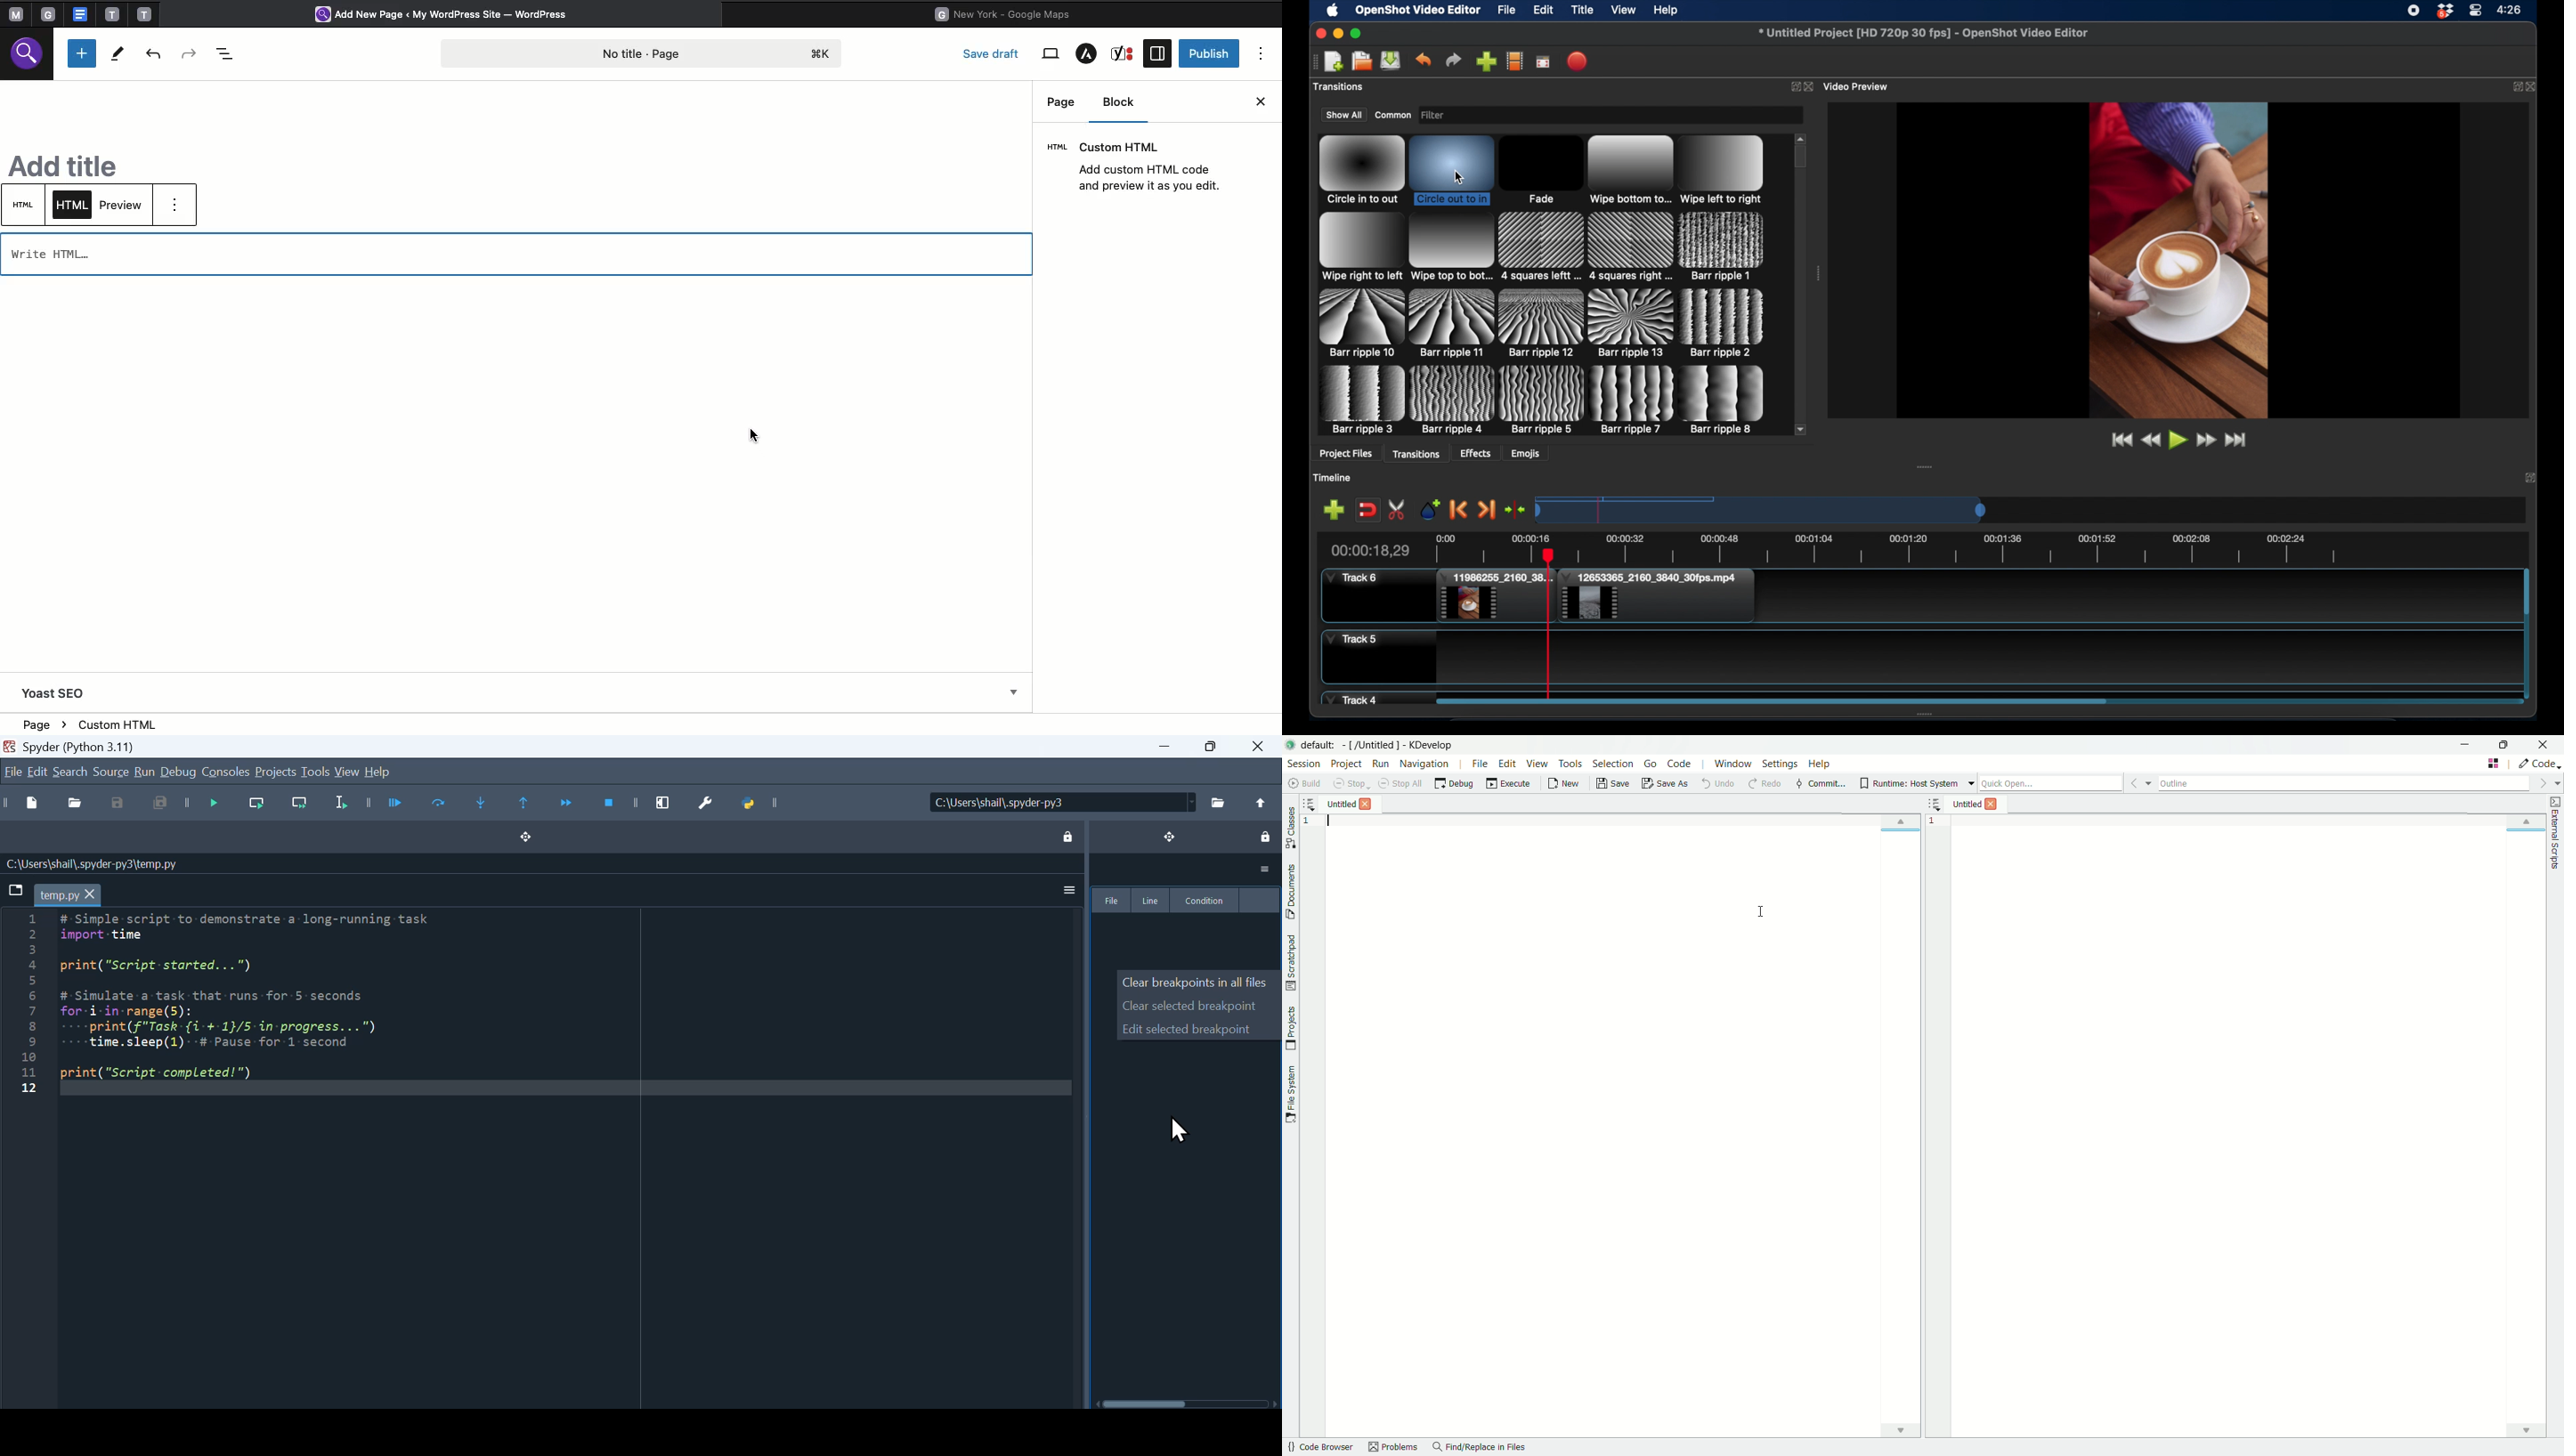 The image size is (2576, 1456). Describe the element at coordinates (1260, 802) in the screenshot. I see `change to parent directory` at that location.